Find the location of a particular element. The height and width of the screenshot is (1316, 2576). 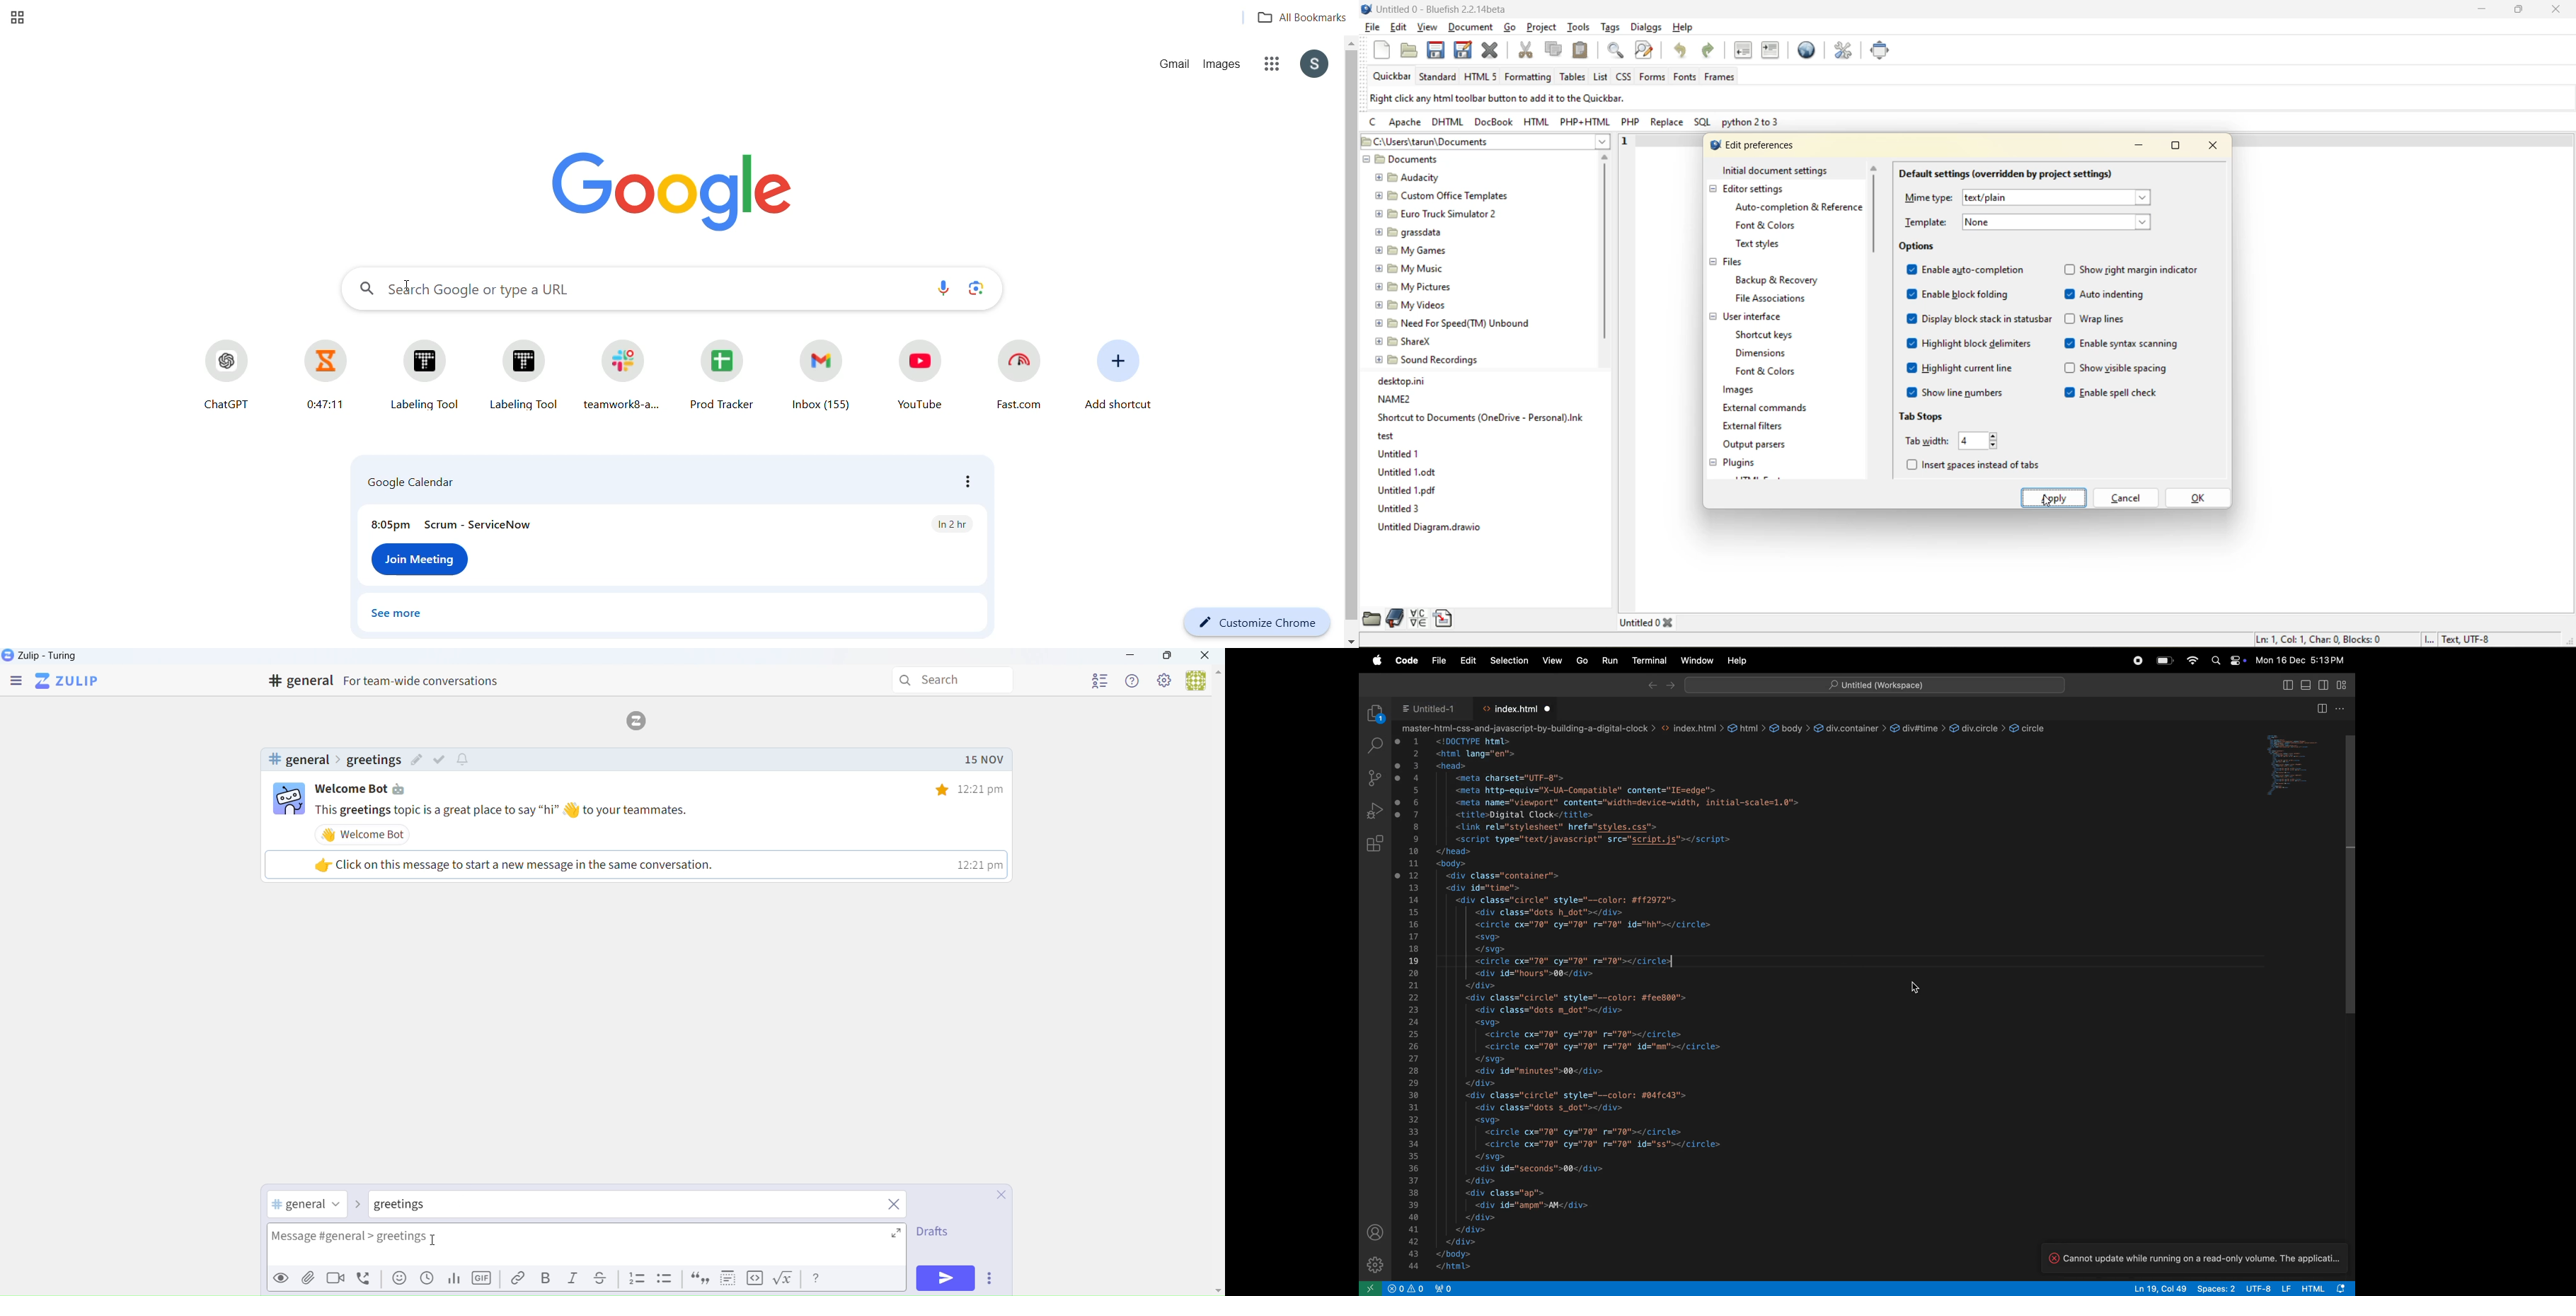

General Tittle is located at coordinates (389, 681).